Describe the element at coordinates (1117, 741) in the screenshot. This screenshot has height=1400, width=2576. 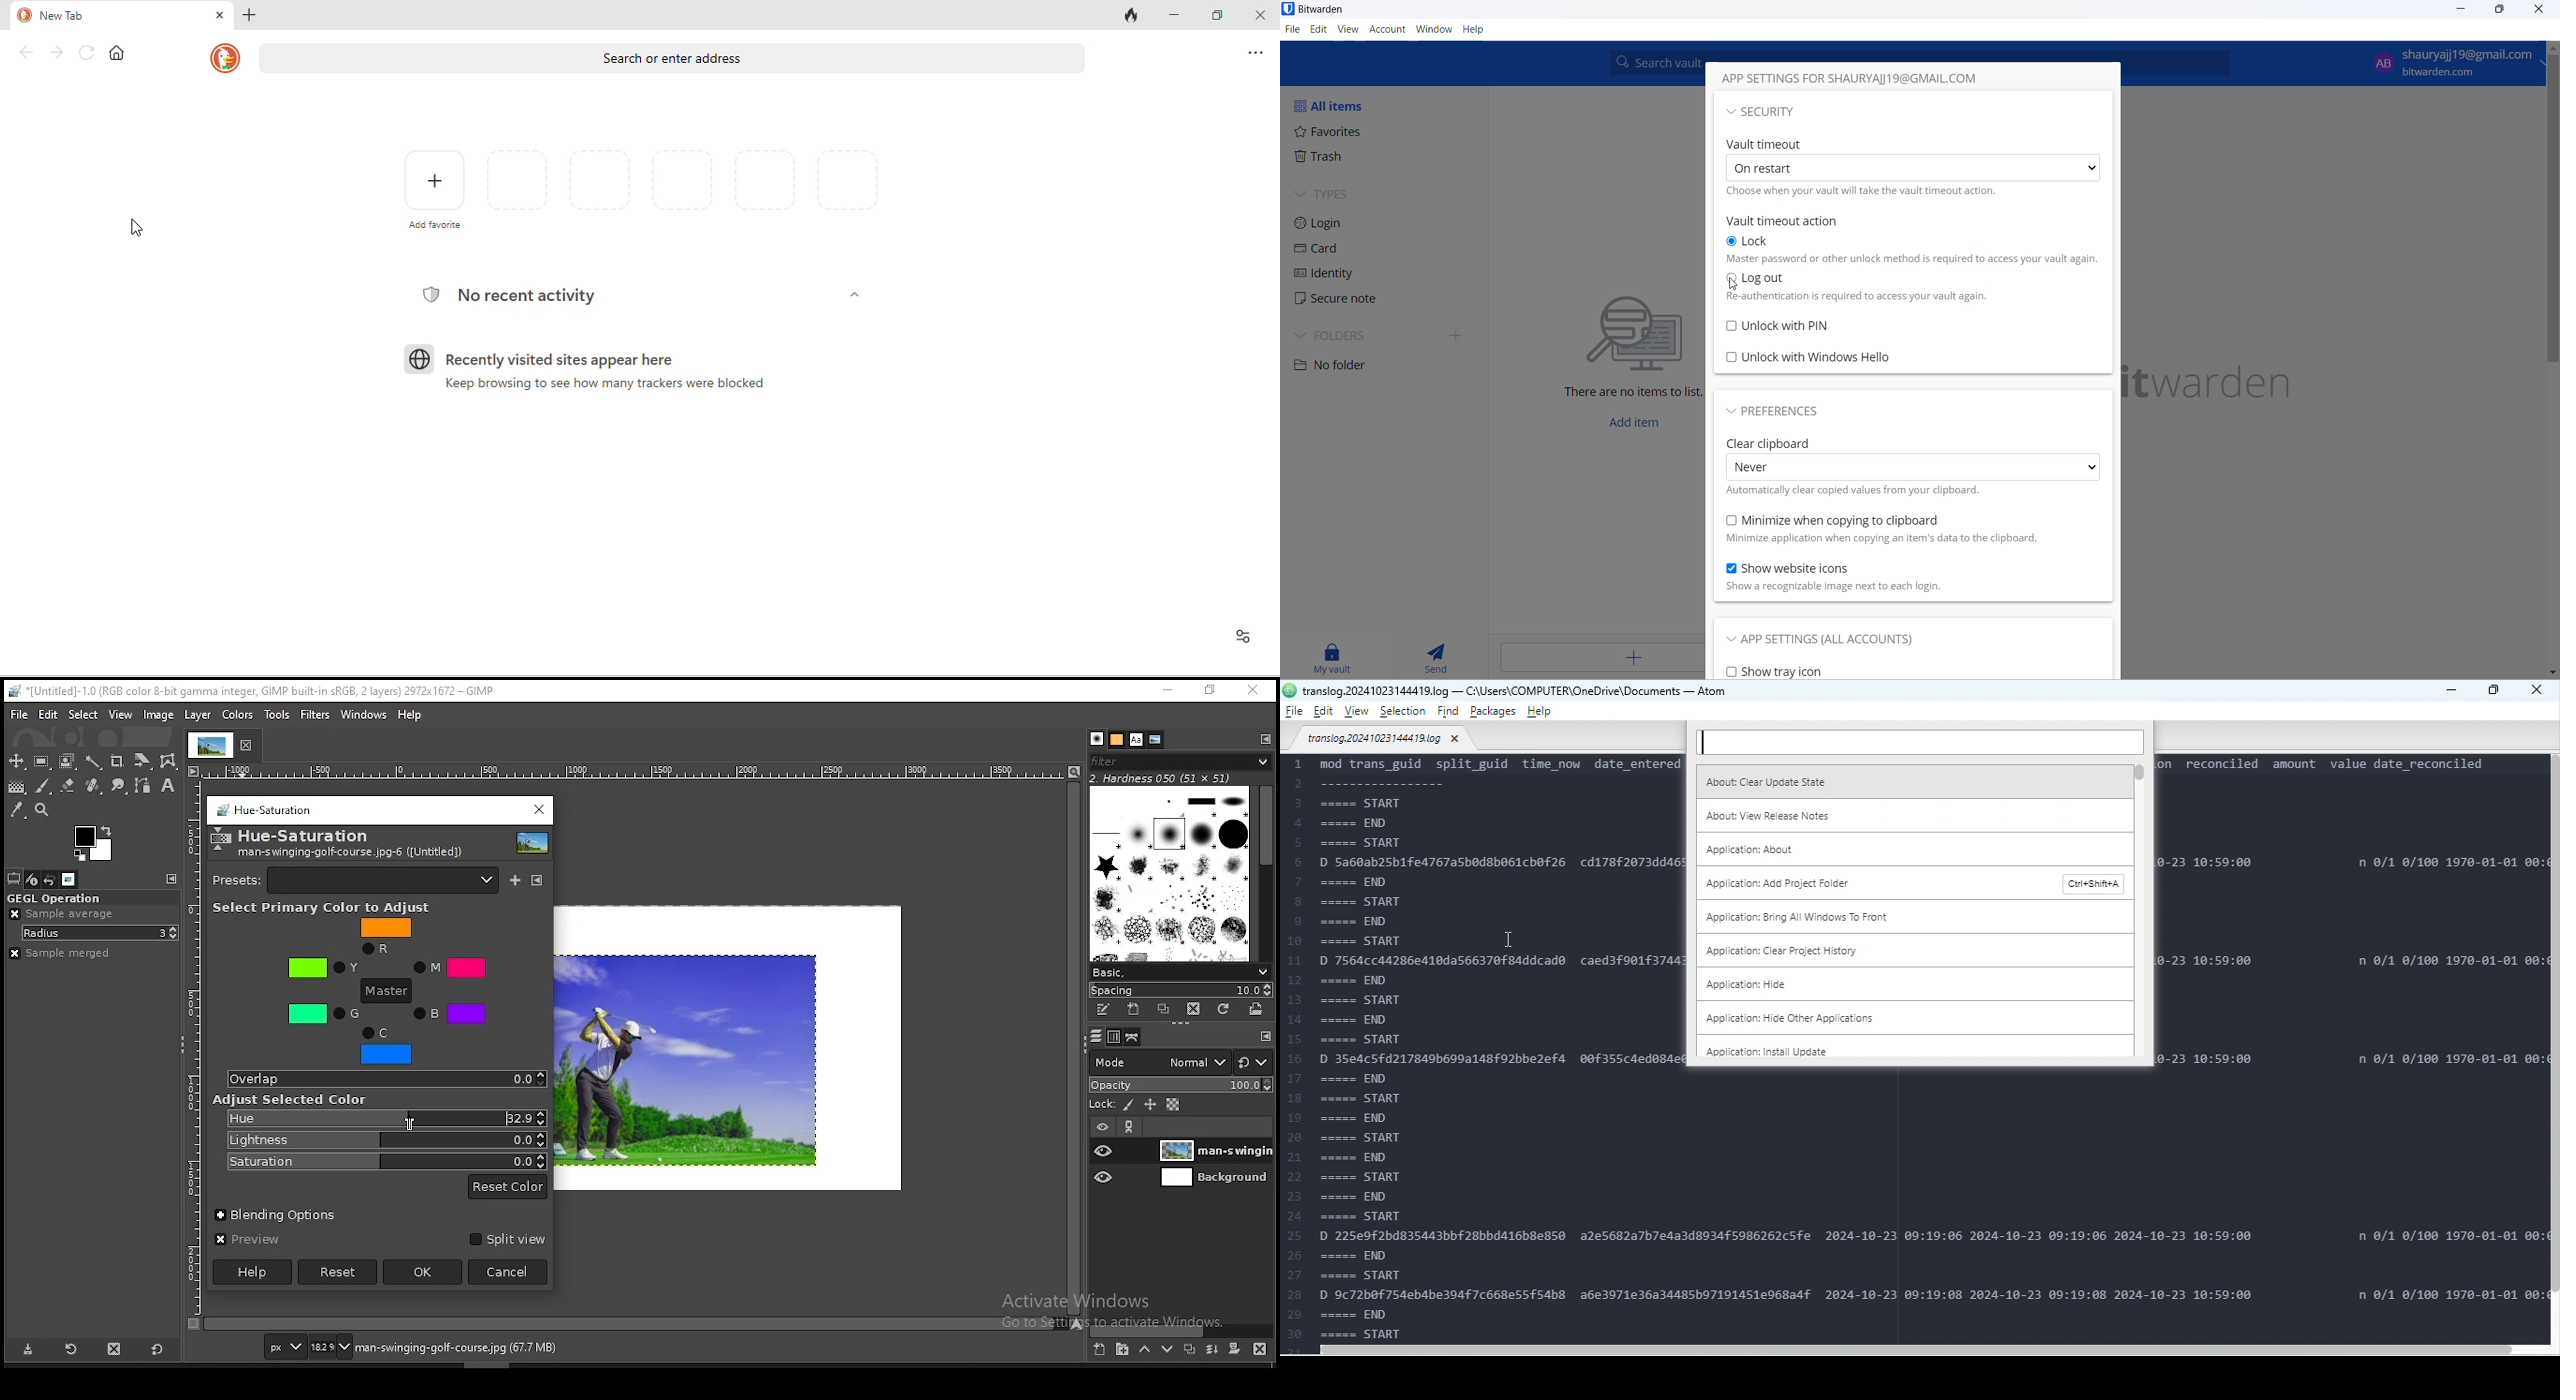
I see `patterns` at that location.